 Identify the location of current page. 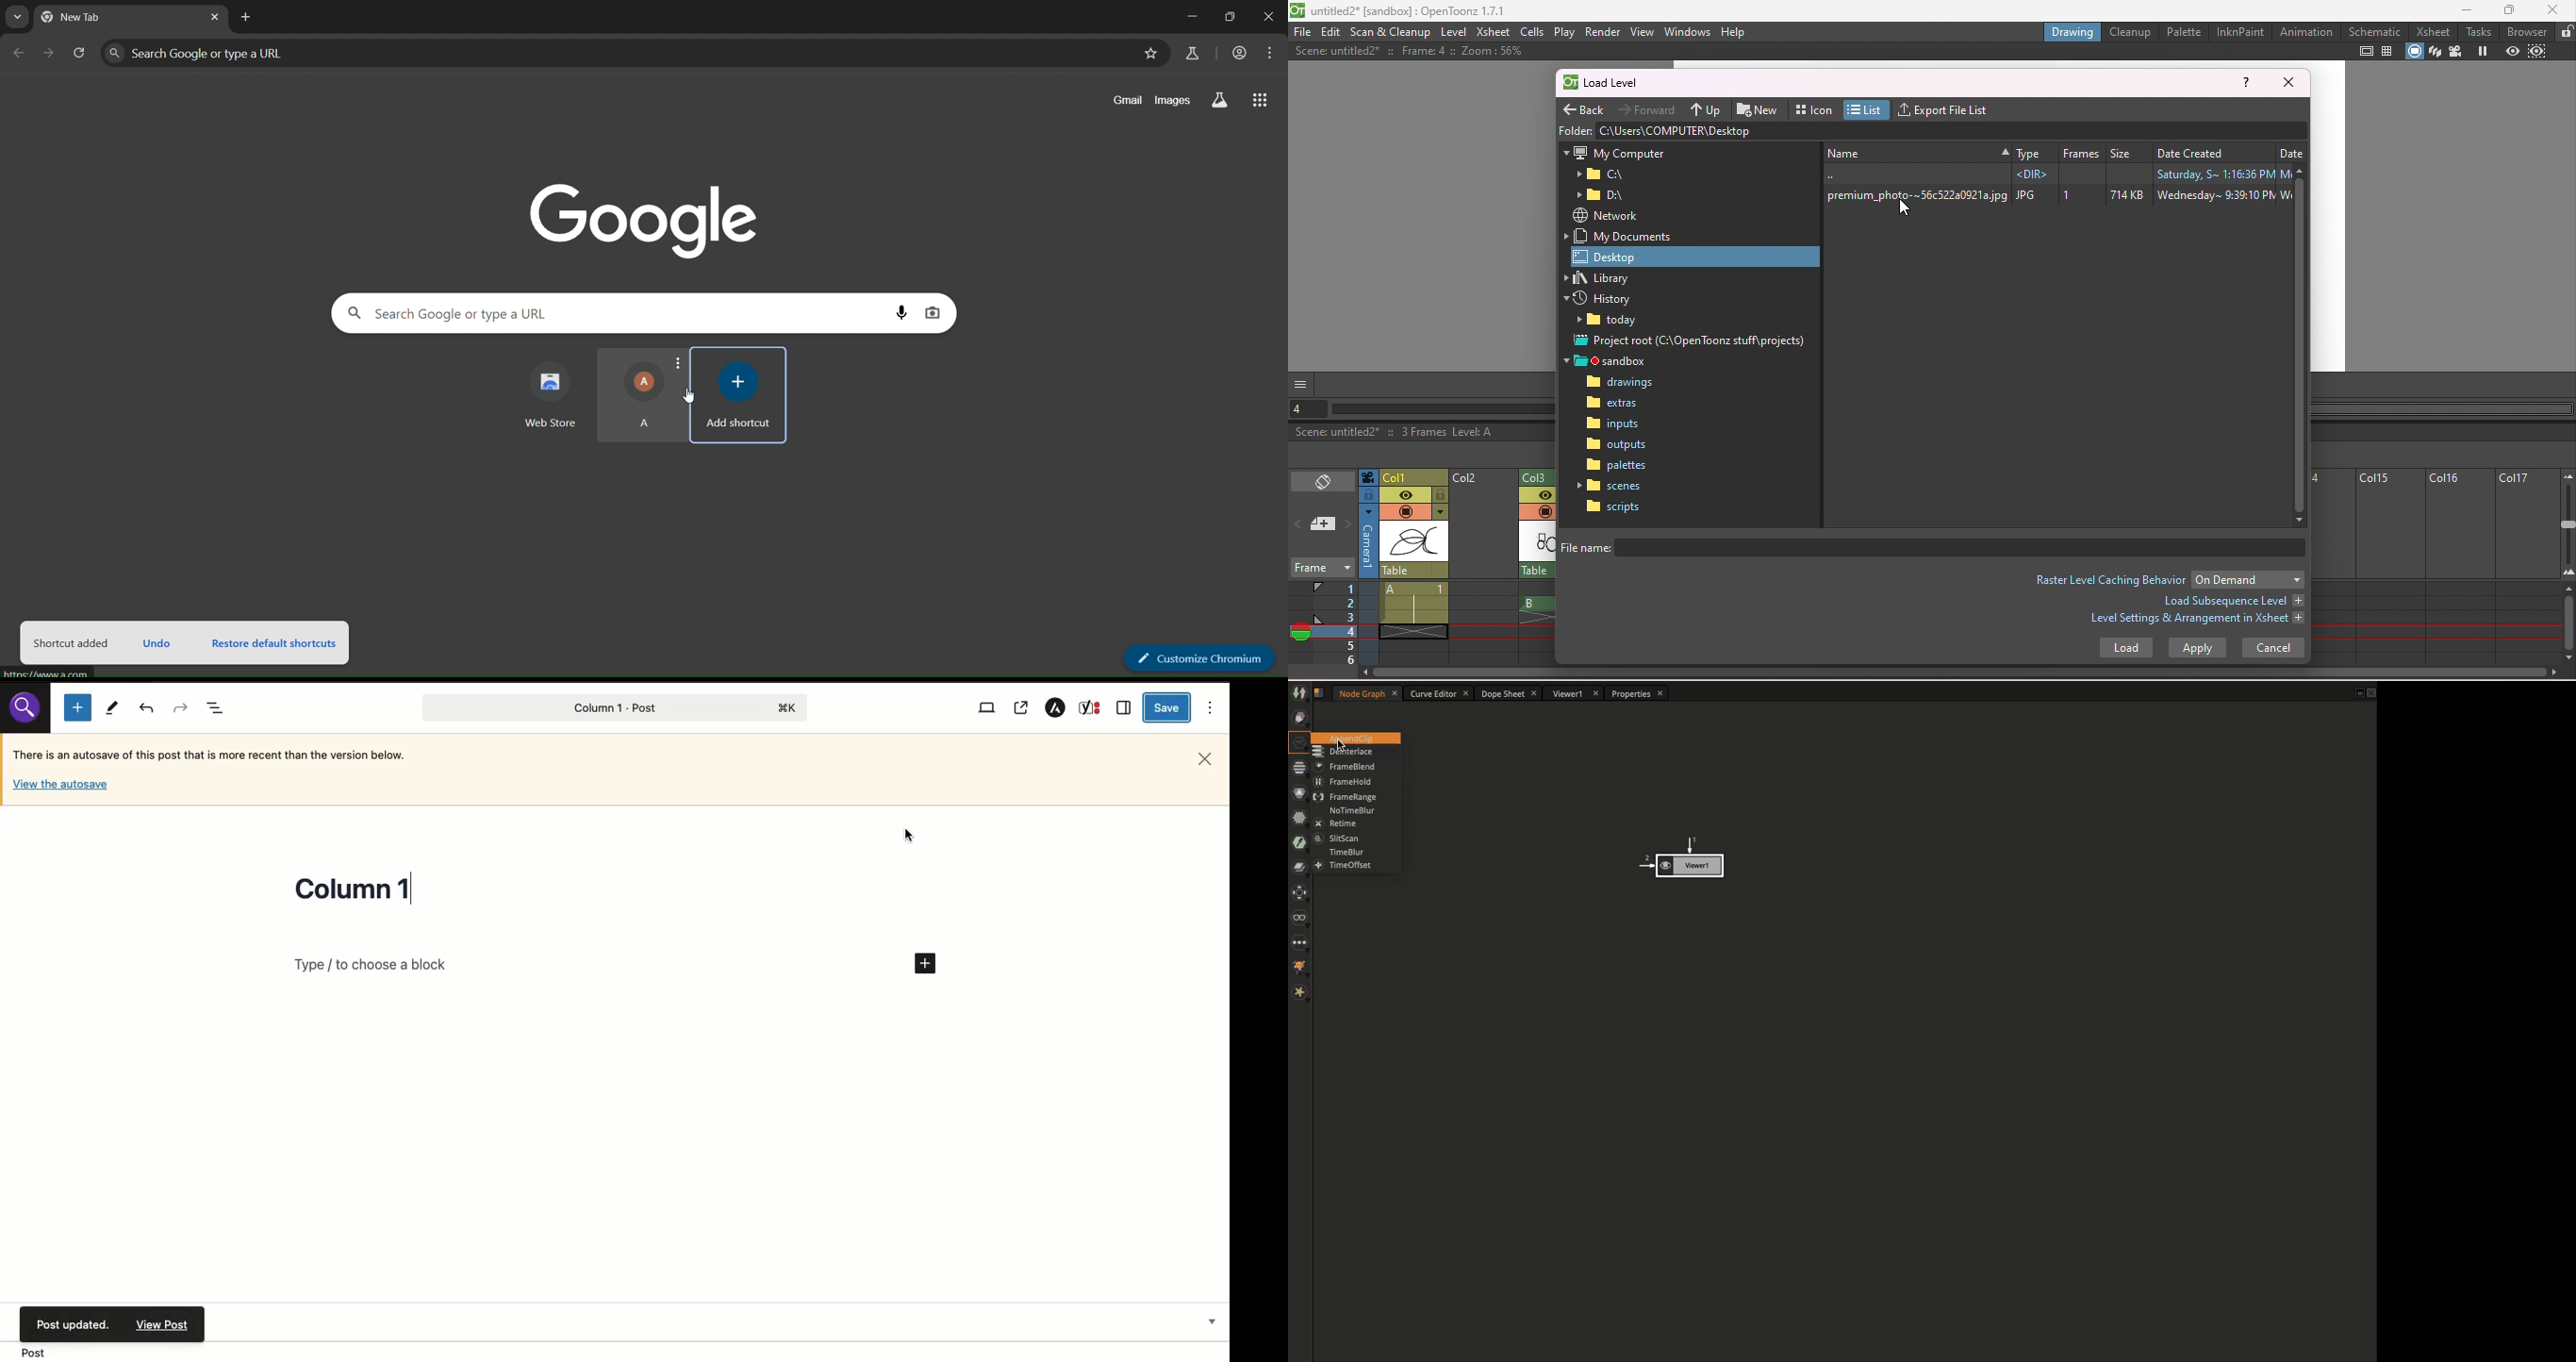
(94, 19).